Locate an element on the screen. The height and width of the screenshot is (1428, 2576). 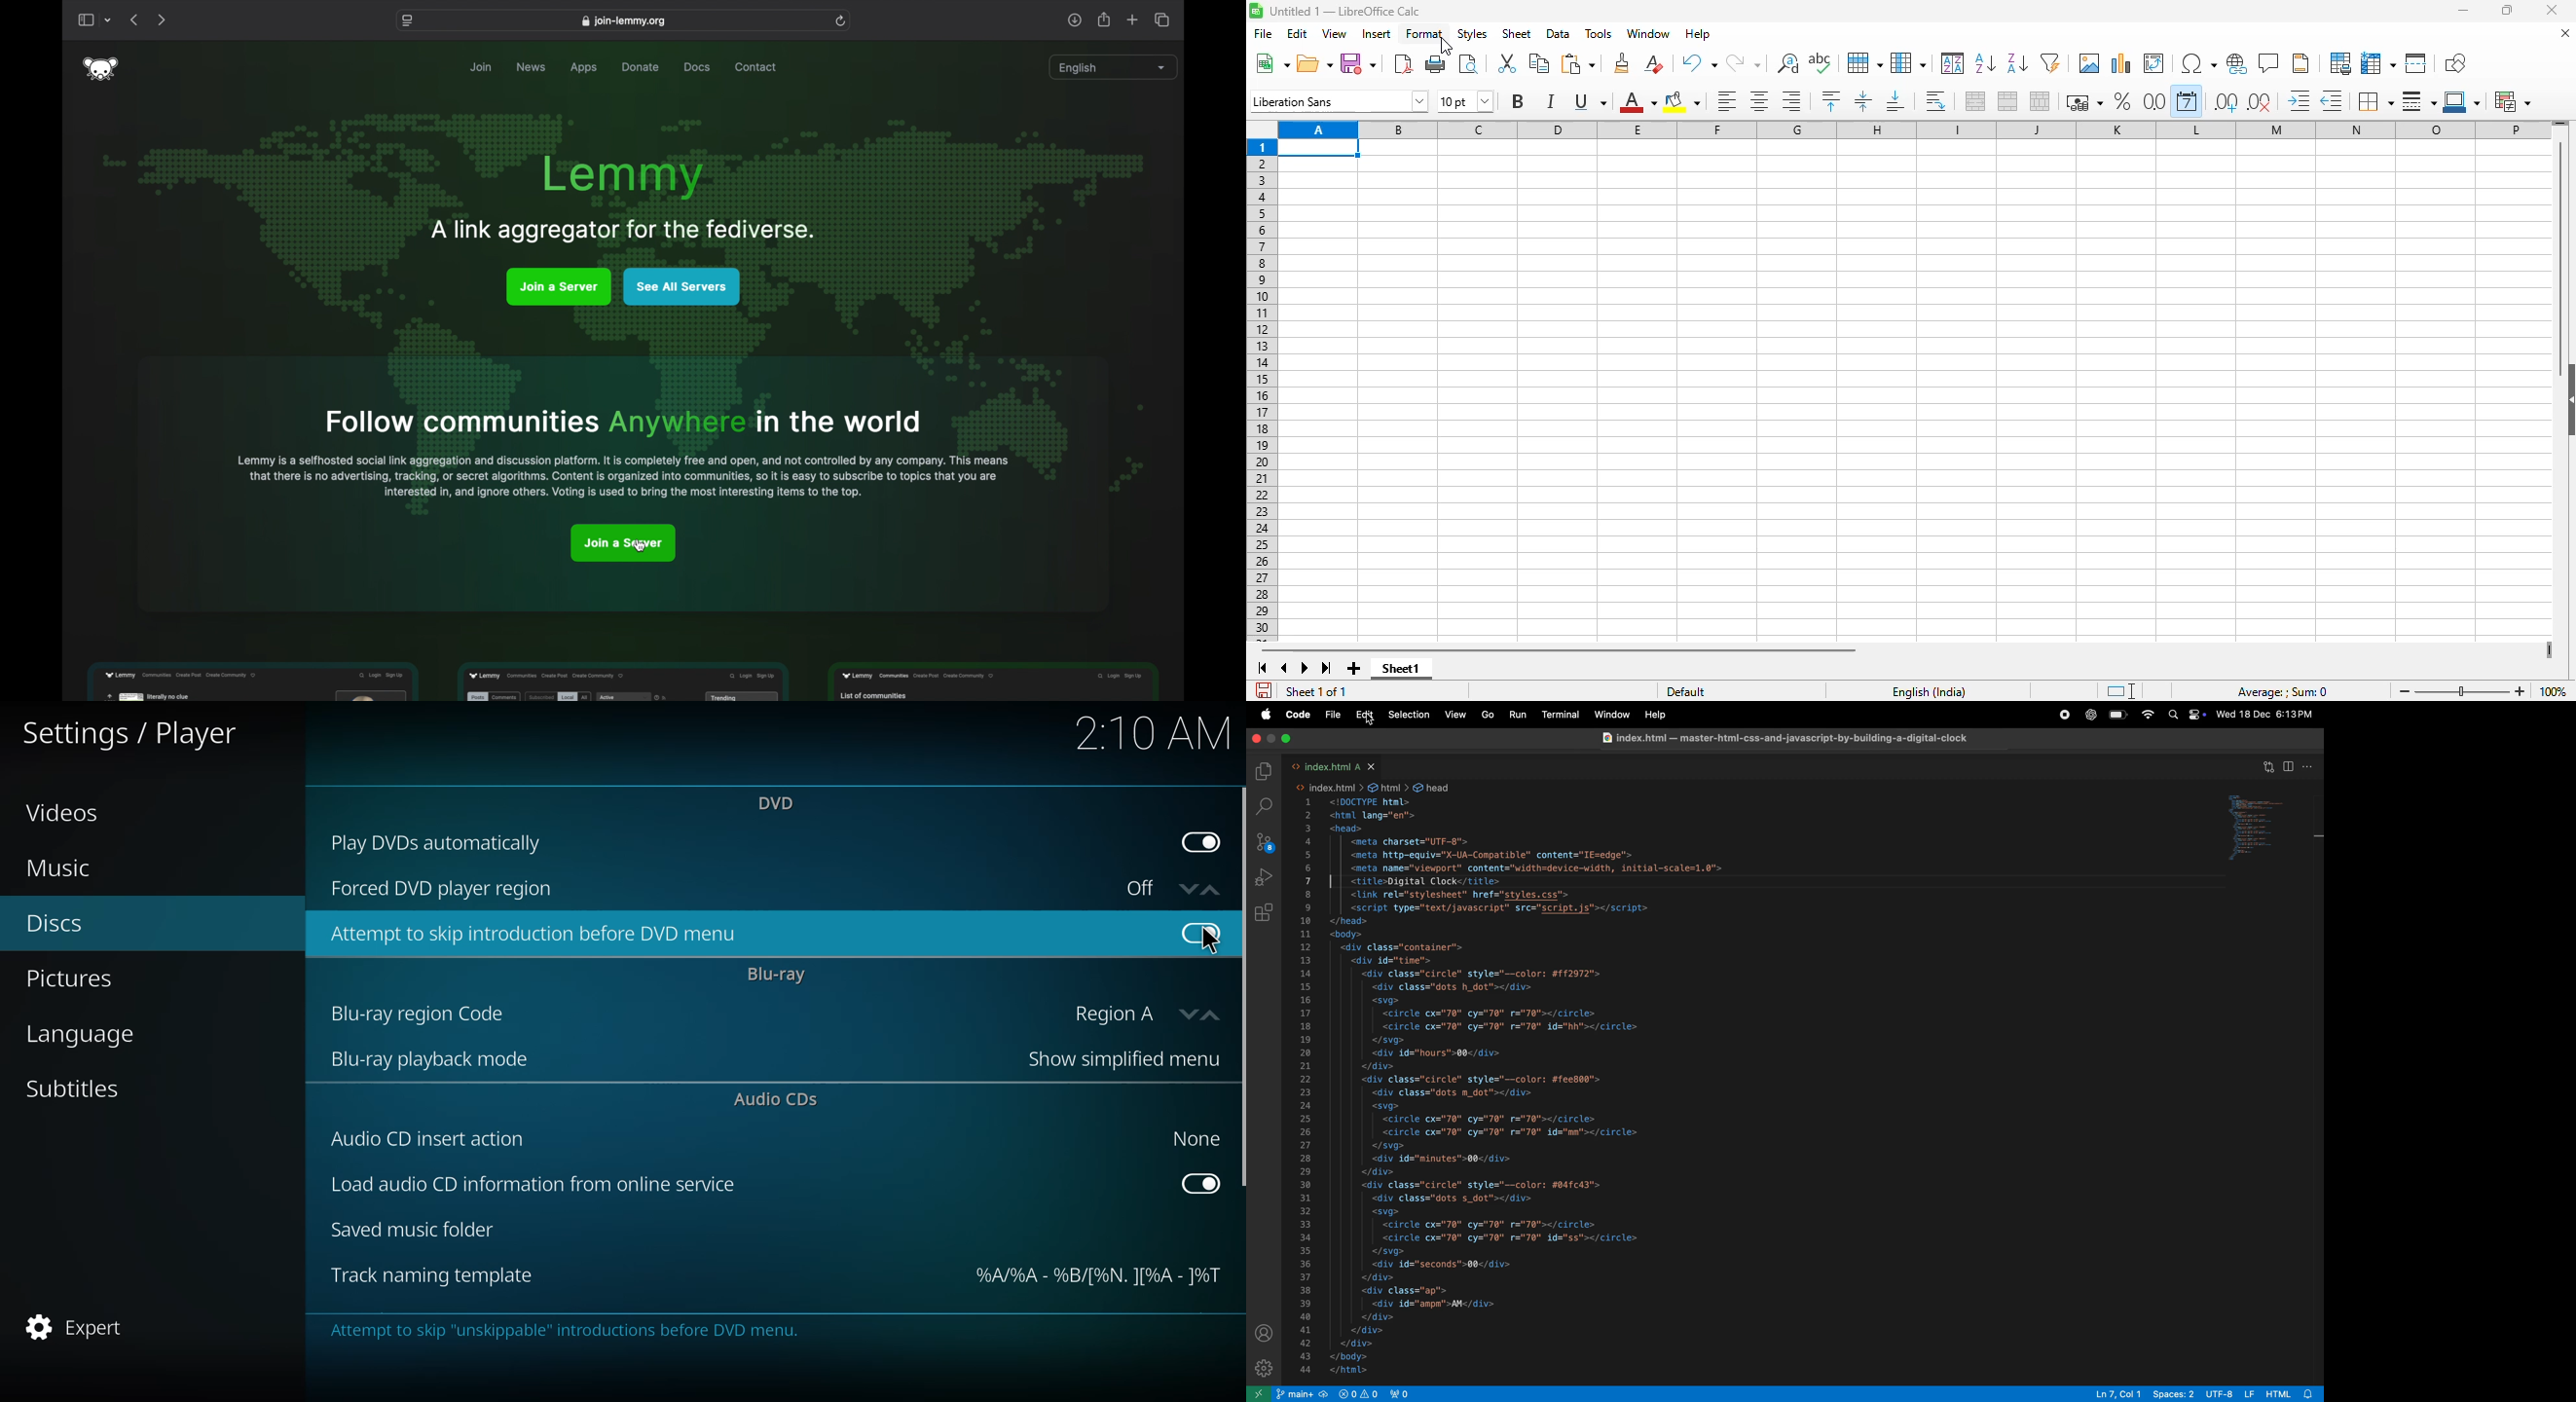
expert is located at coordinates (83, 1329).